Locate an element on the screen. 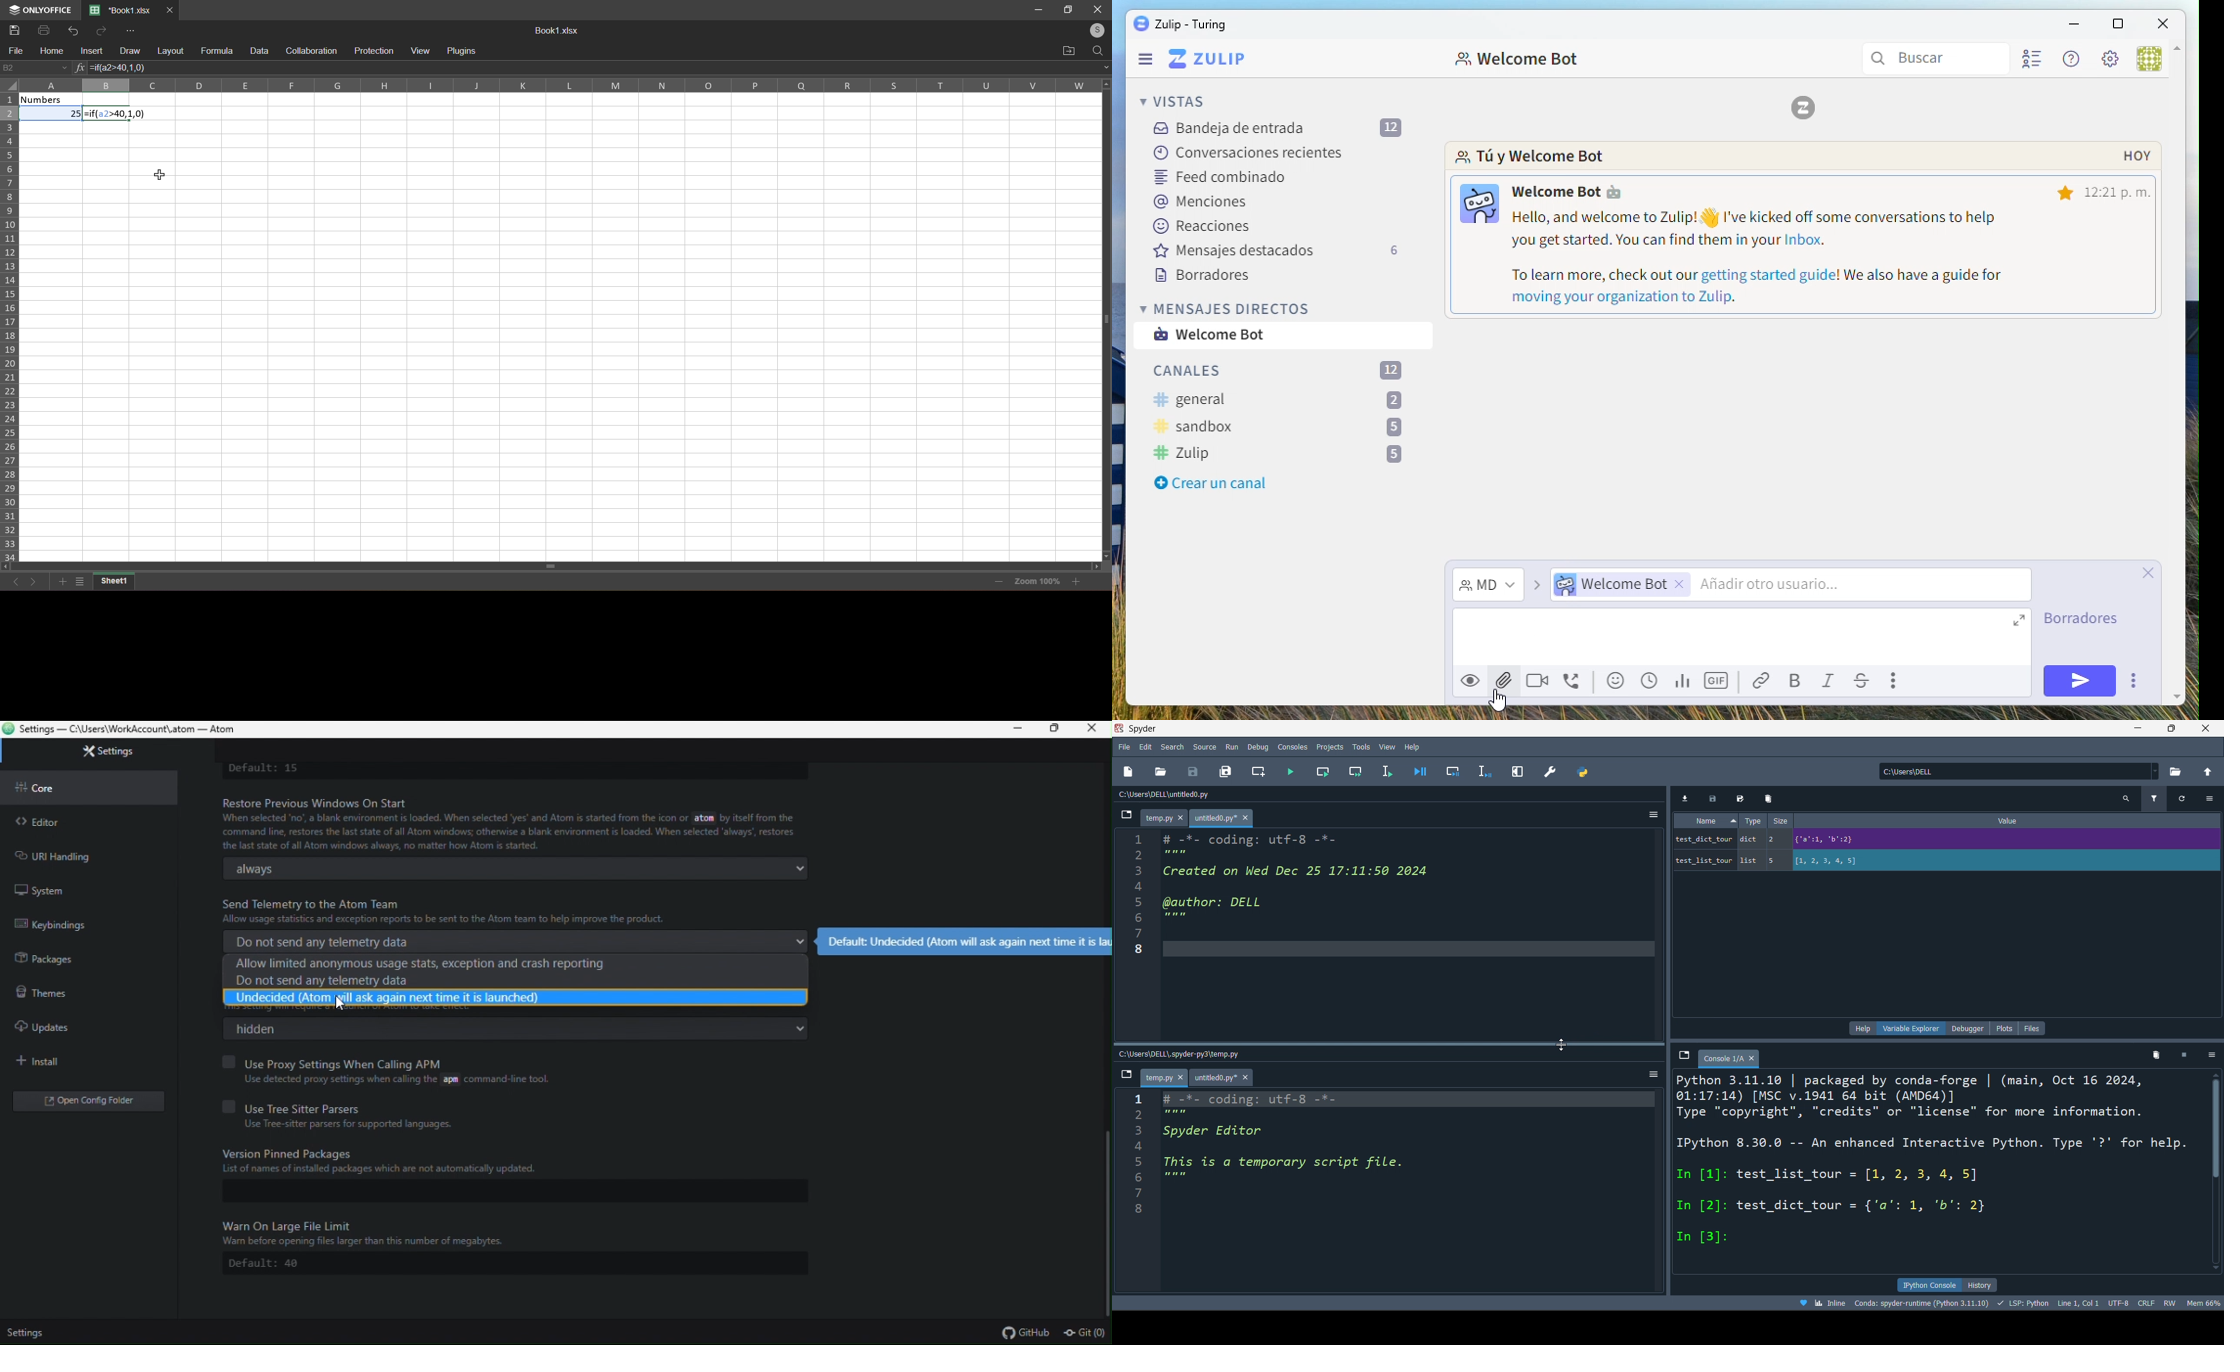  debug line is located at coordinates (1486, 773).